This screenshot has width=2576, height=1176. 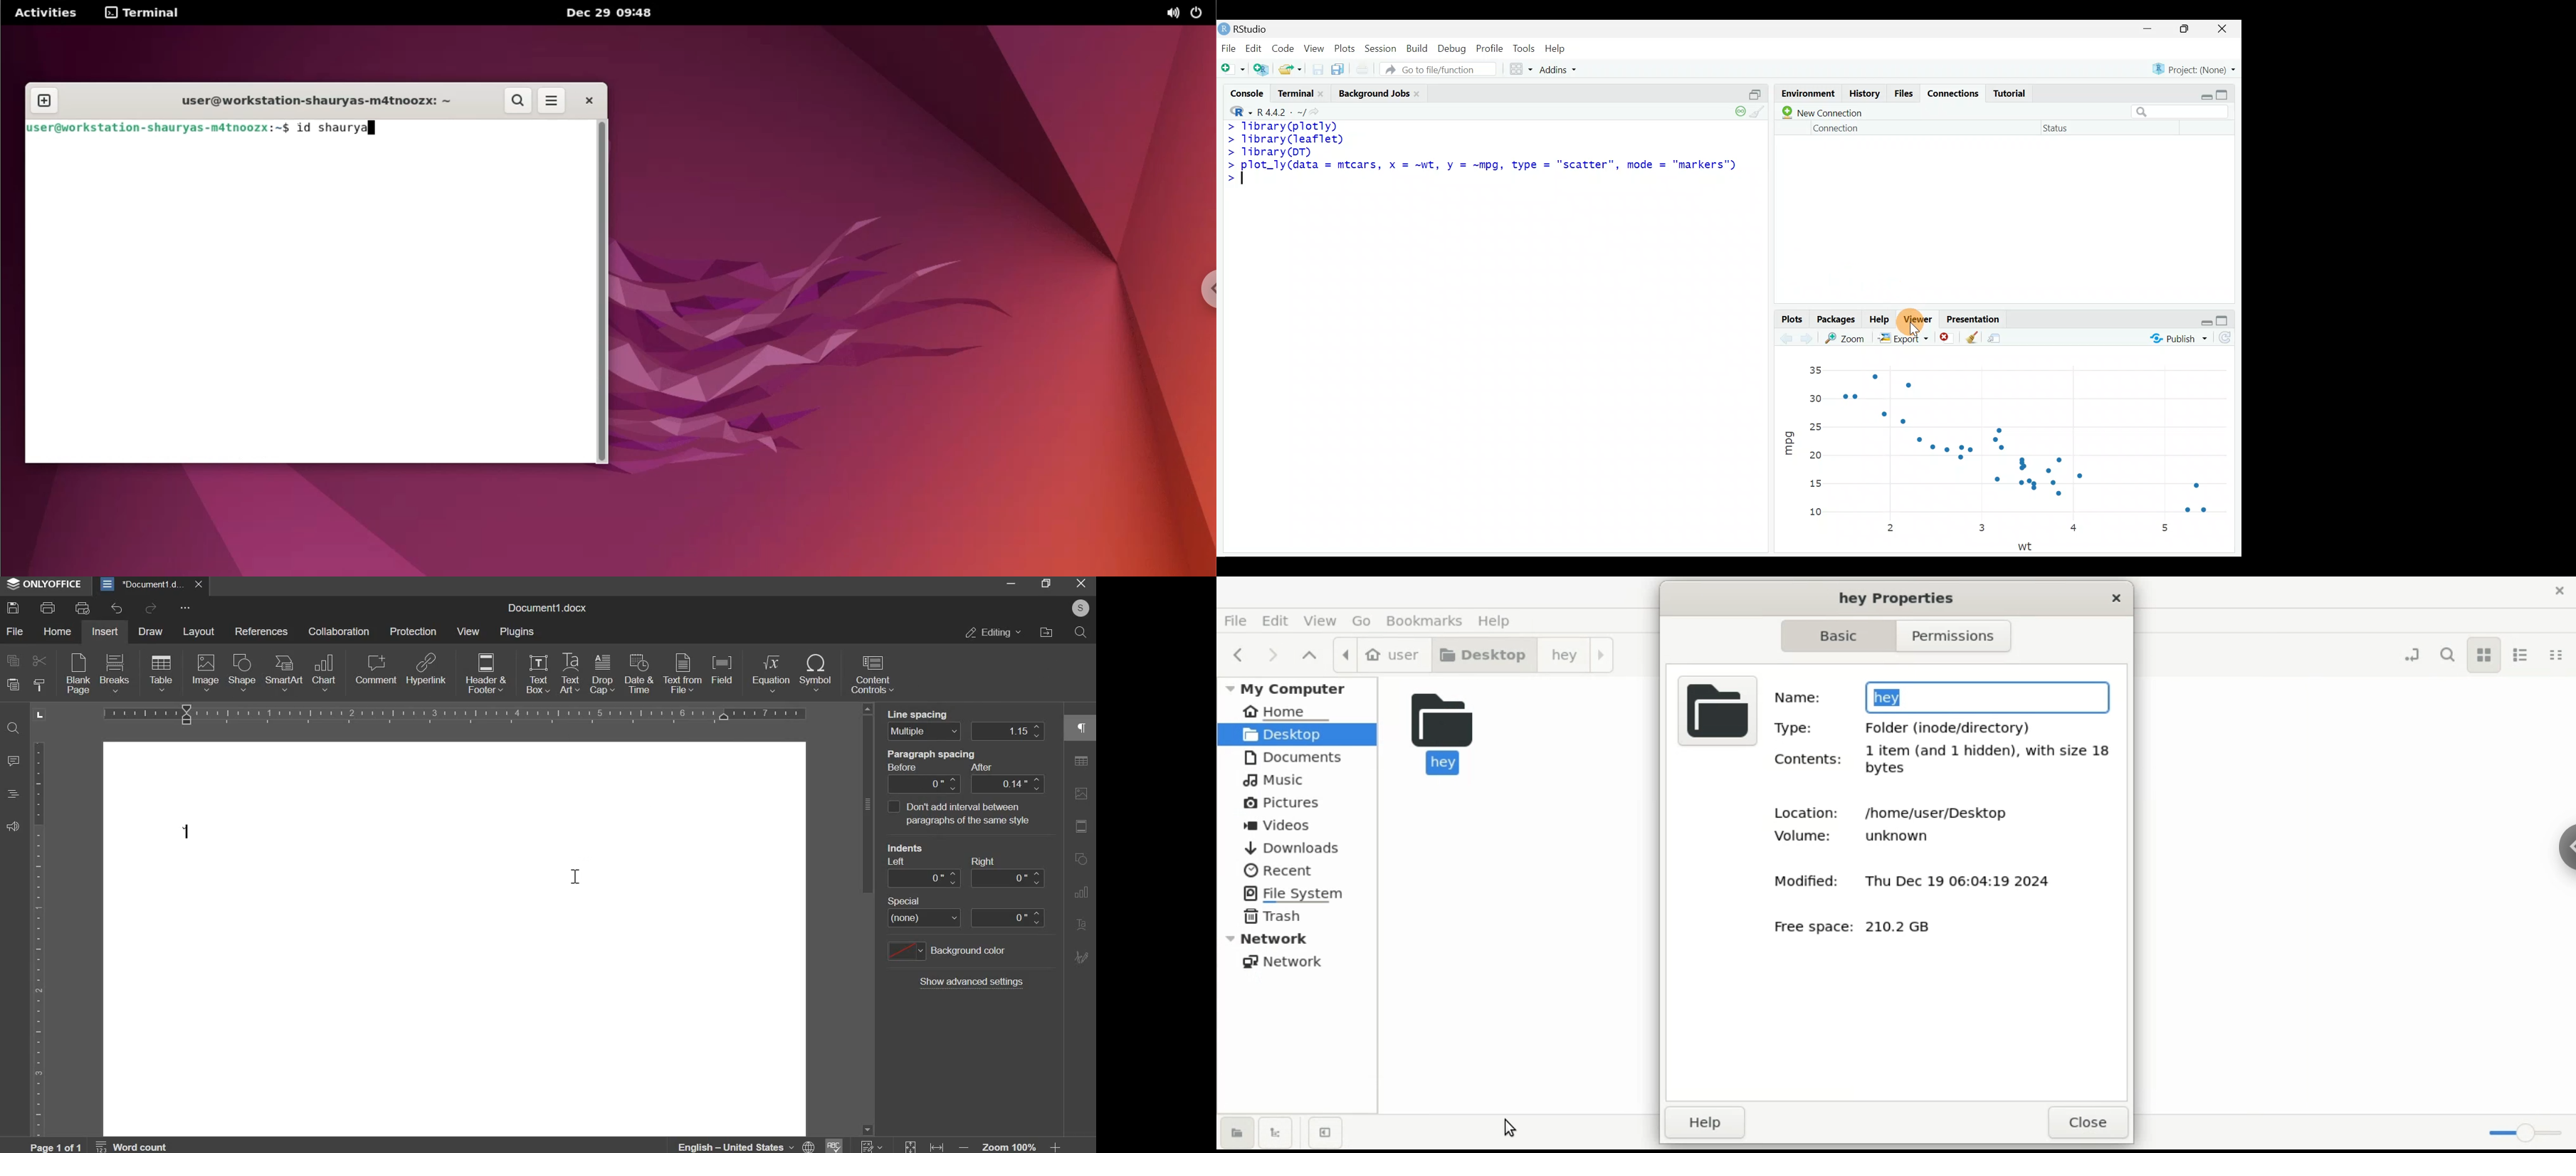 What do you see at coordinates (1081, 583) in the screenshot?
I see `exit` at bounding box center [1081, 583].